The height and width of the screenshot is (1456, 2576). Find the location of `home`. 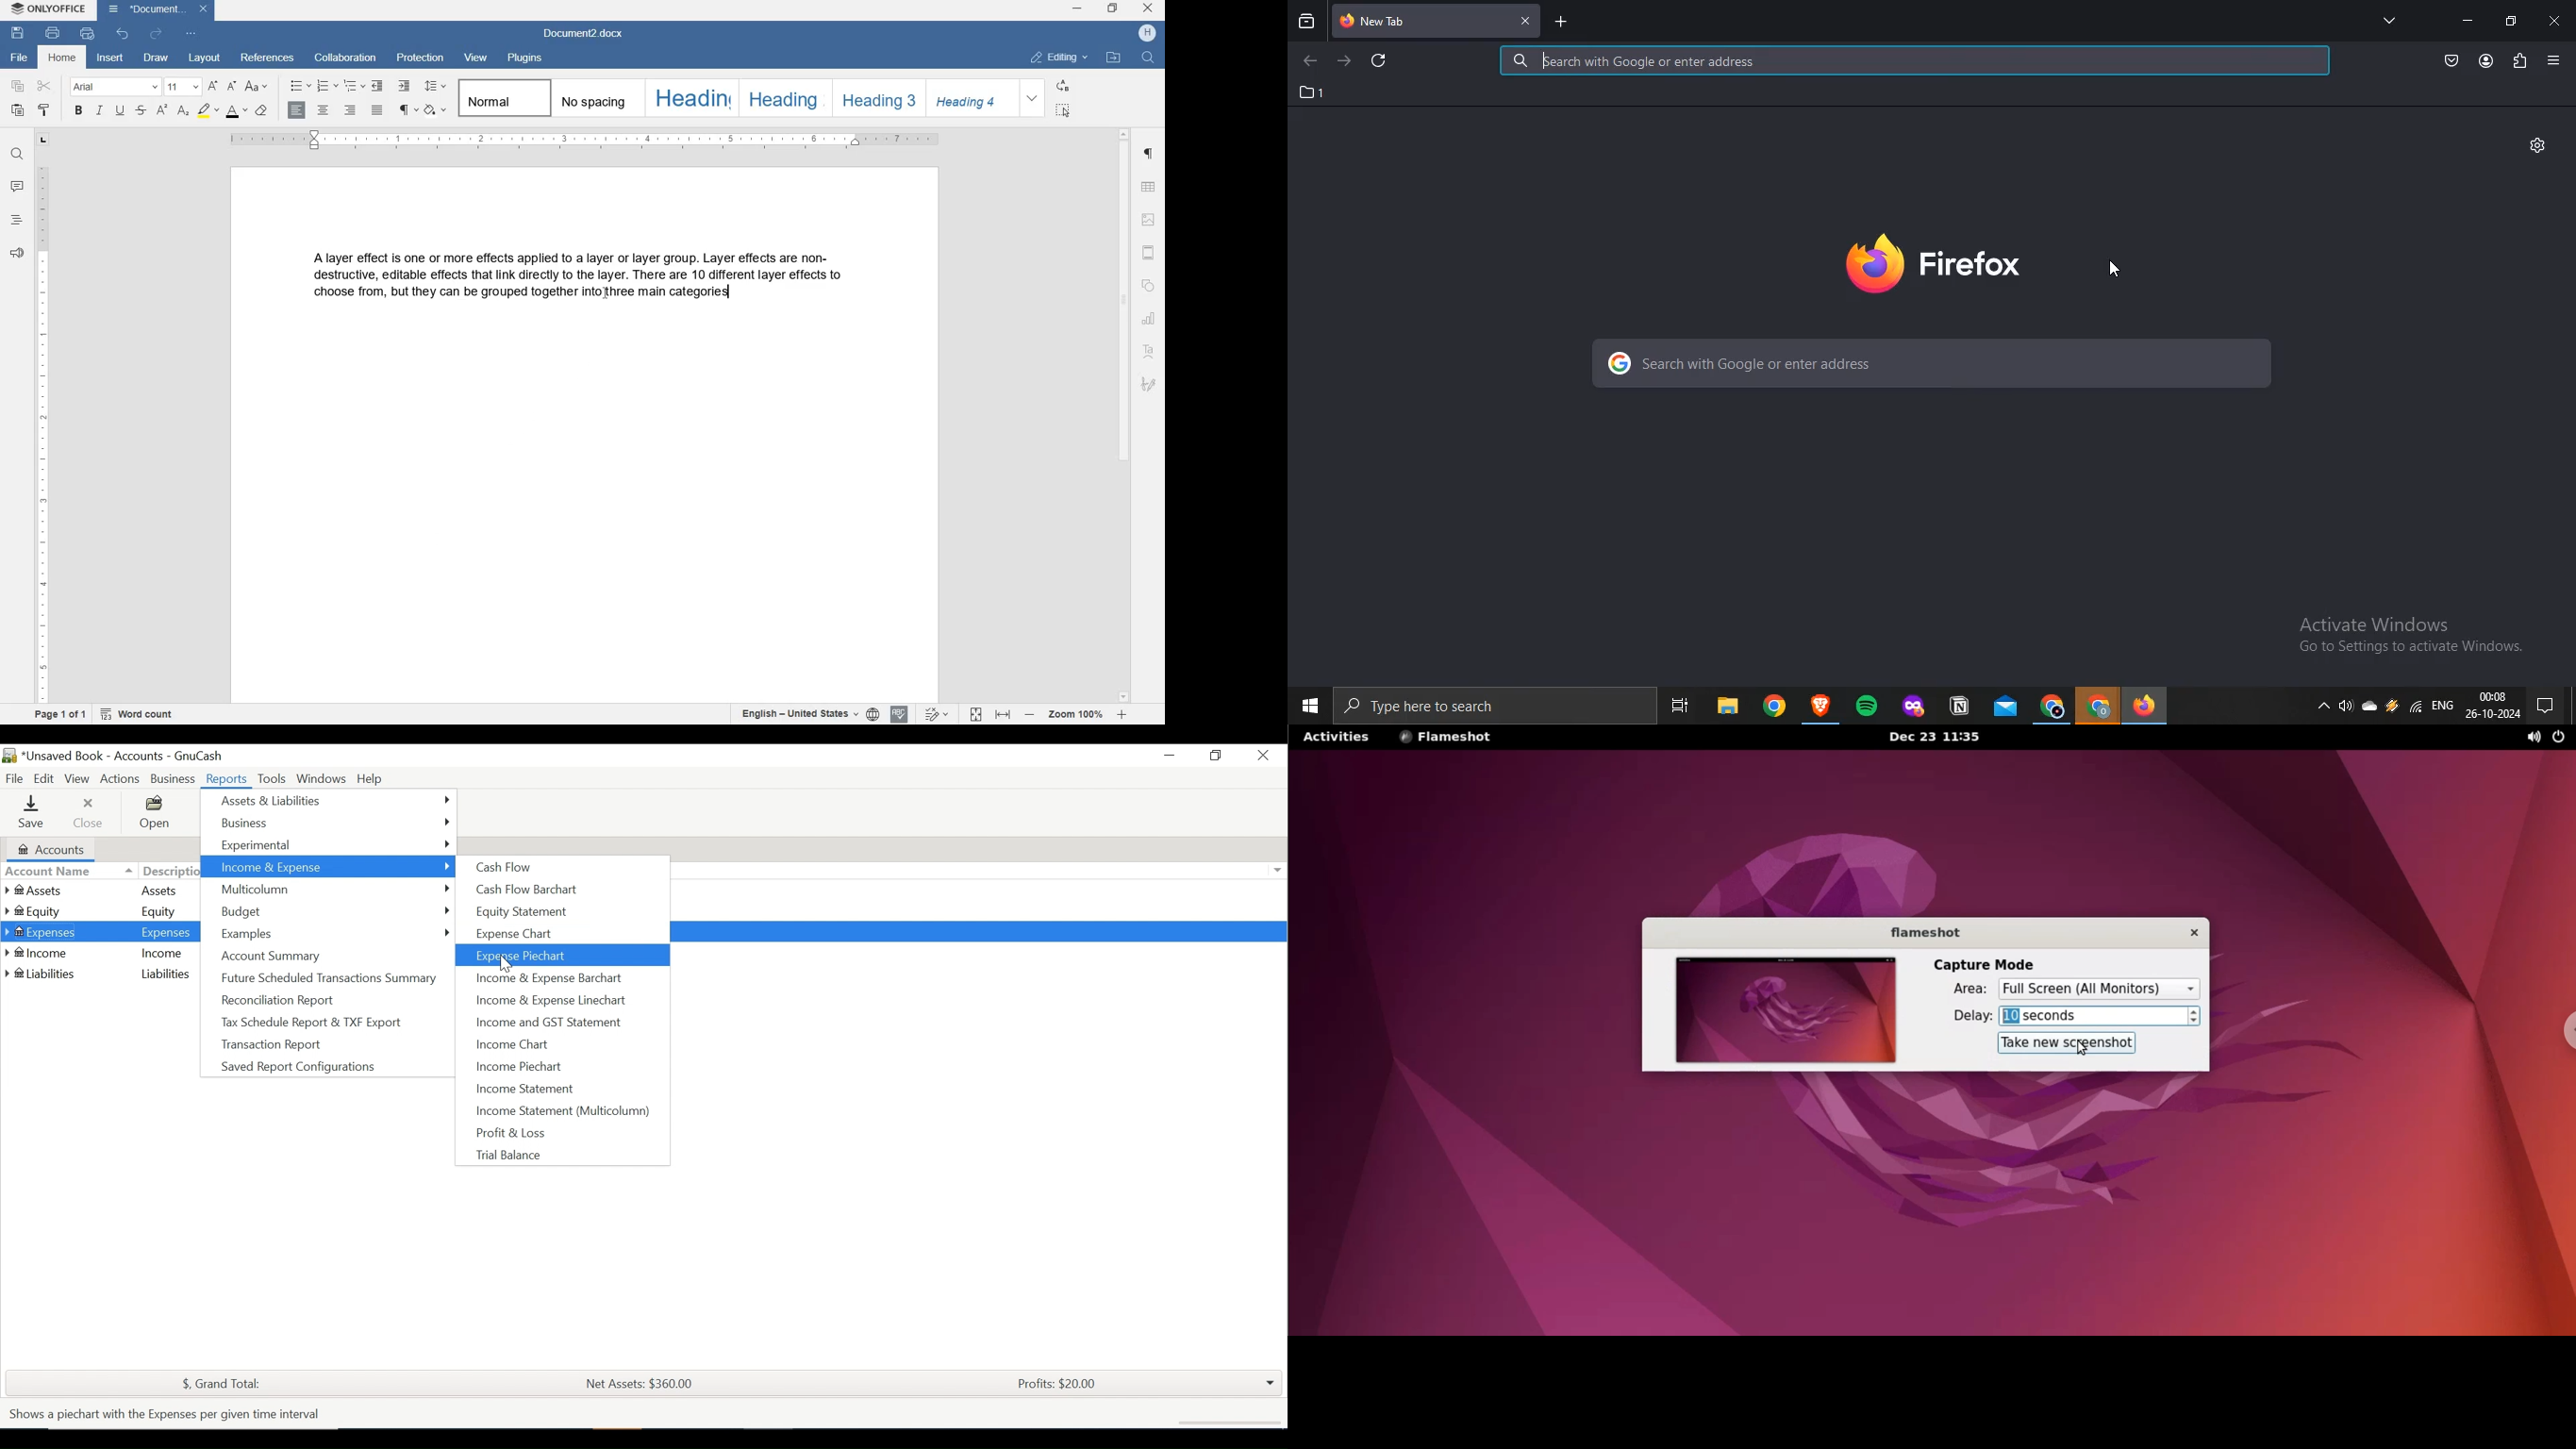

home is located at coordinates (63, 59).